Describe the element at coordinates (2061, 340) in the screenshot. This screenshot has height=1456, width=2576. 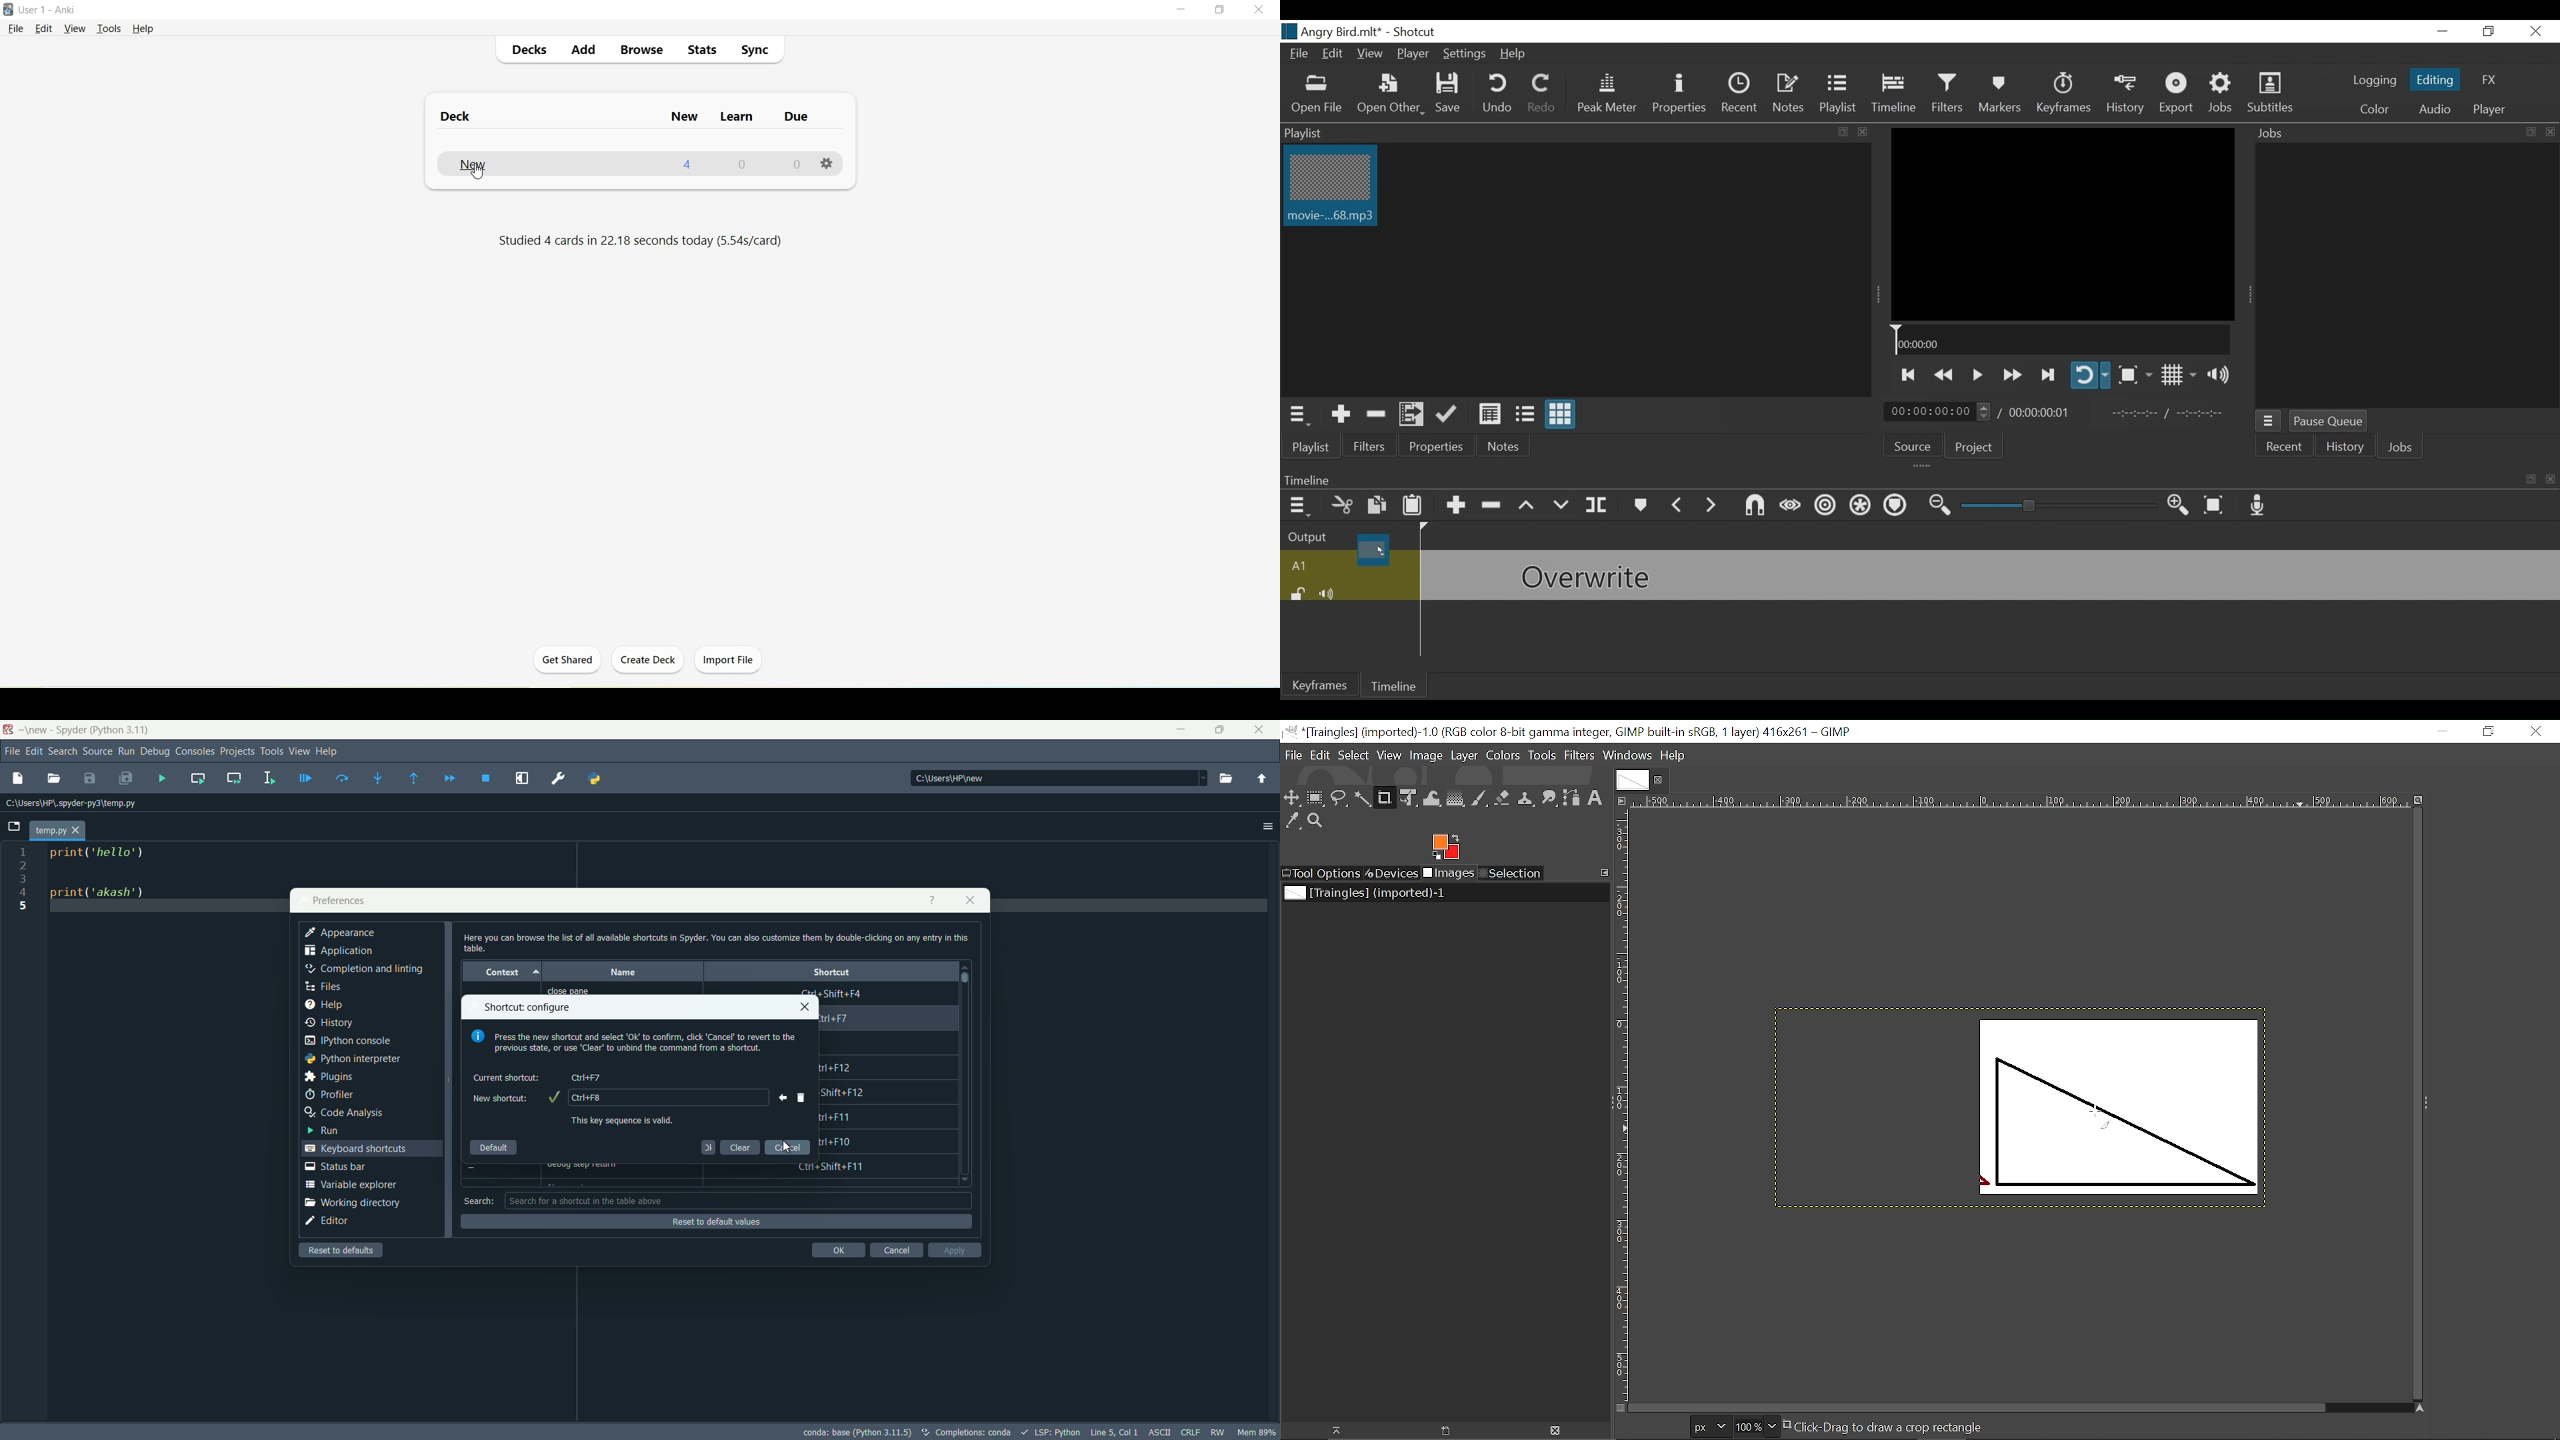
I see `Timeline` at that location.